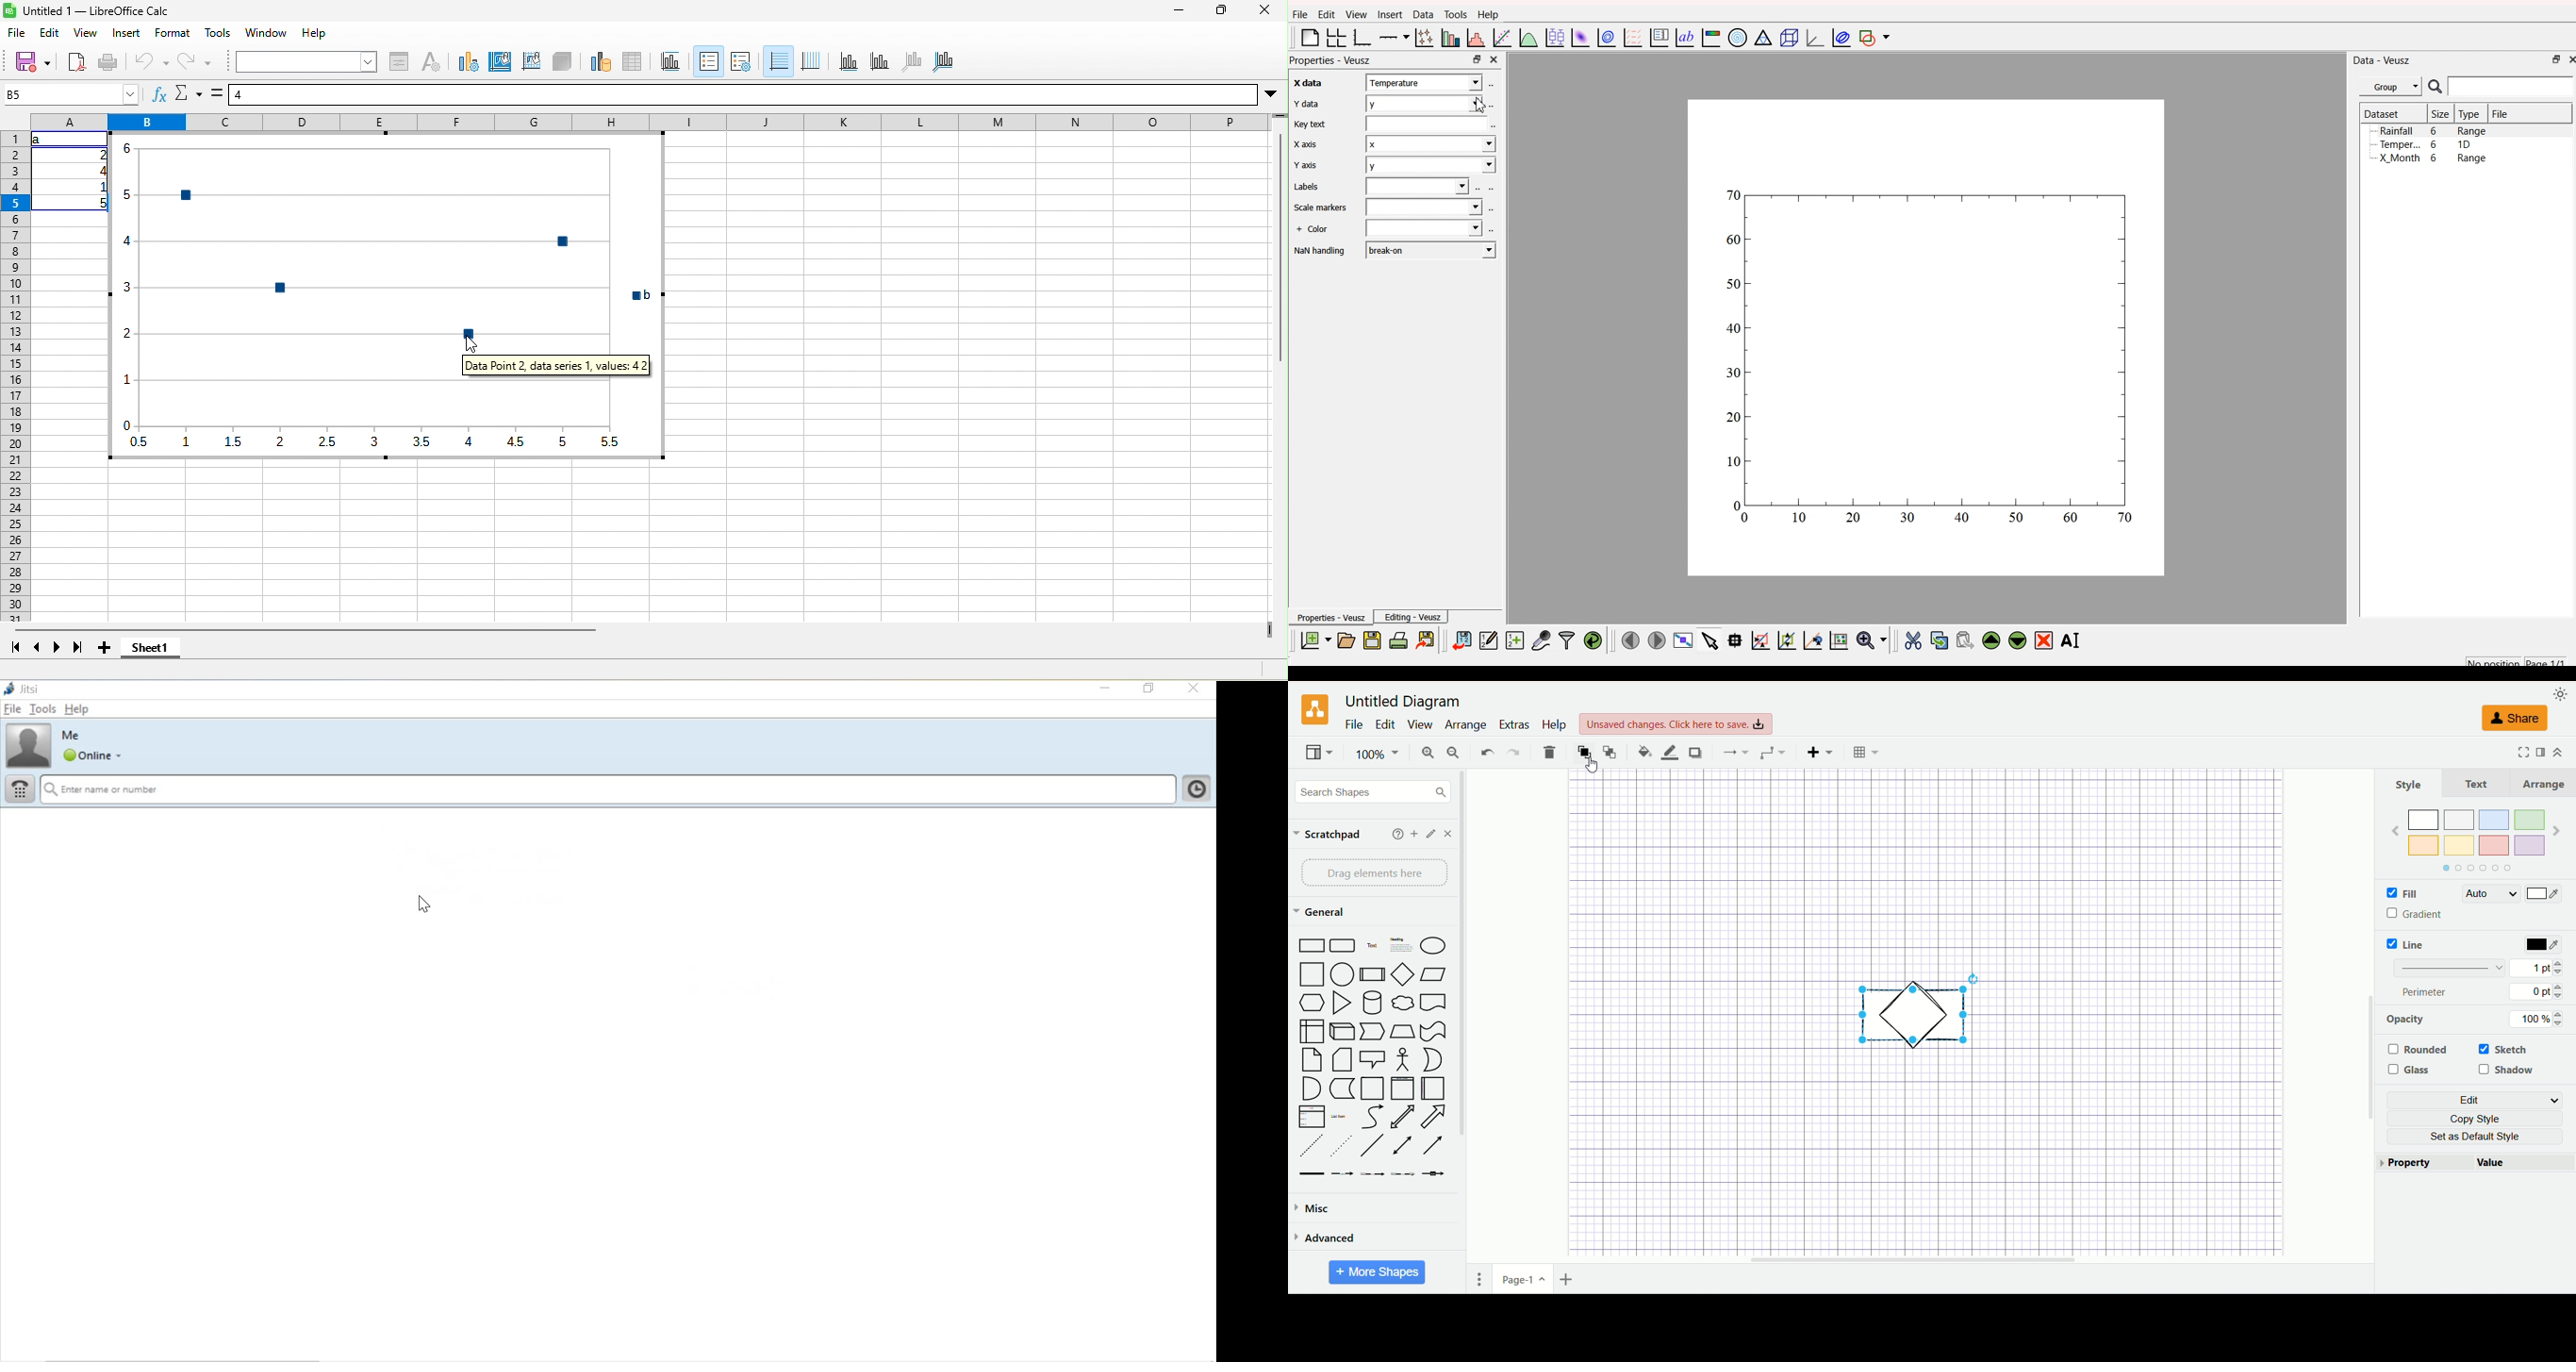 This screenshot has height=1372, width=2576. I want to click on Fullscreen, so click(2515, 753).